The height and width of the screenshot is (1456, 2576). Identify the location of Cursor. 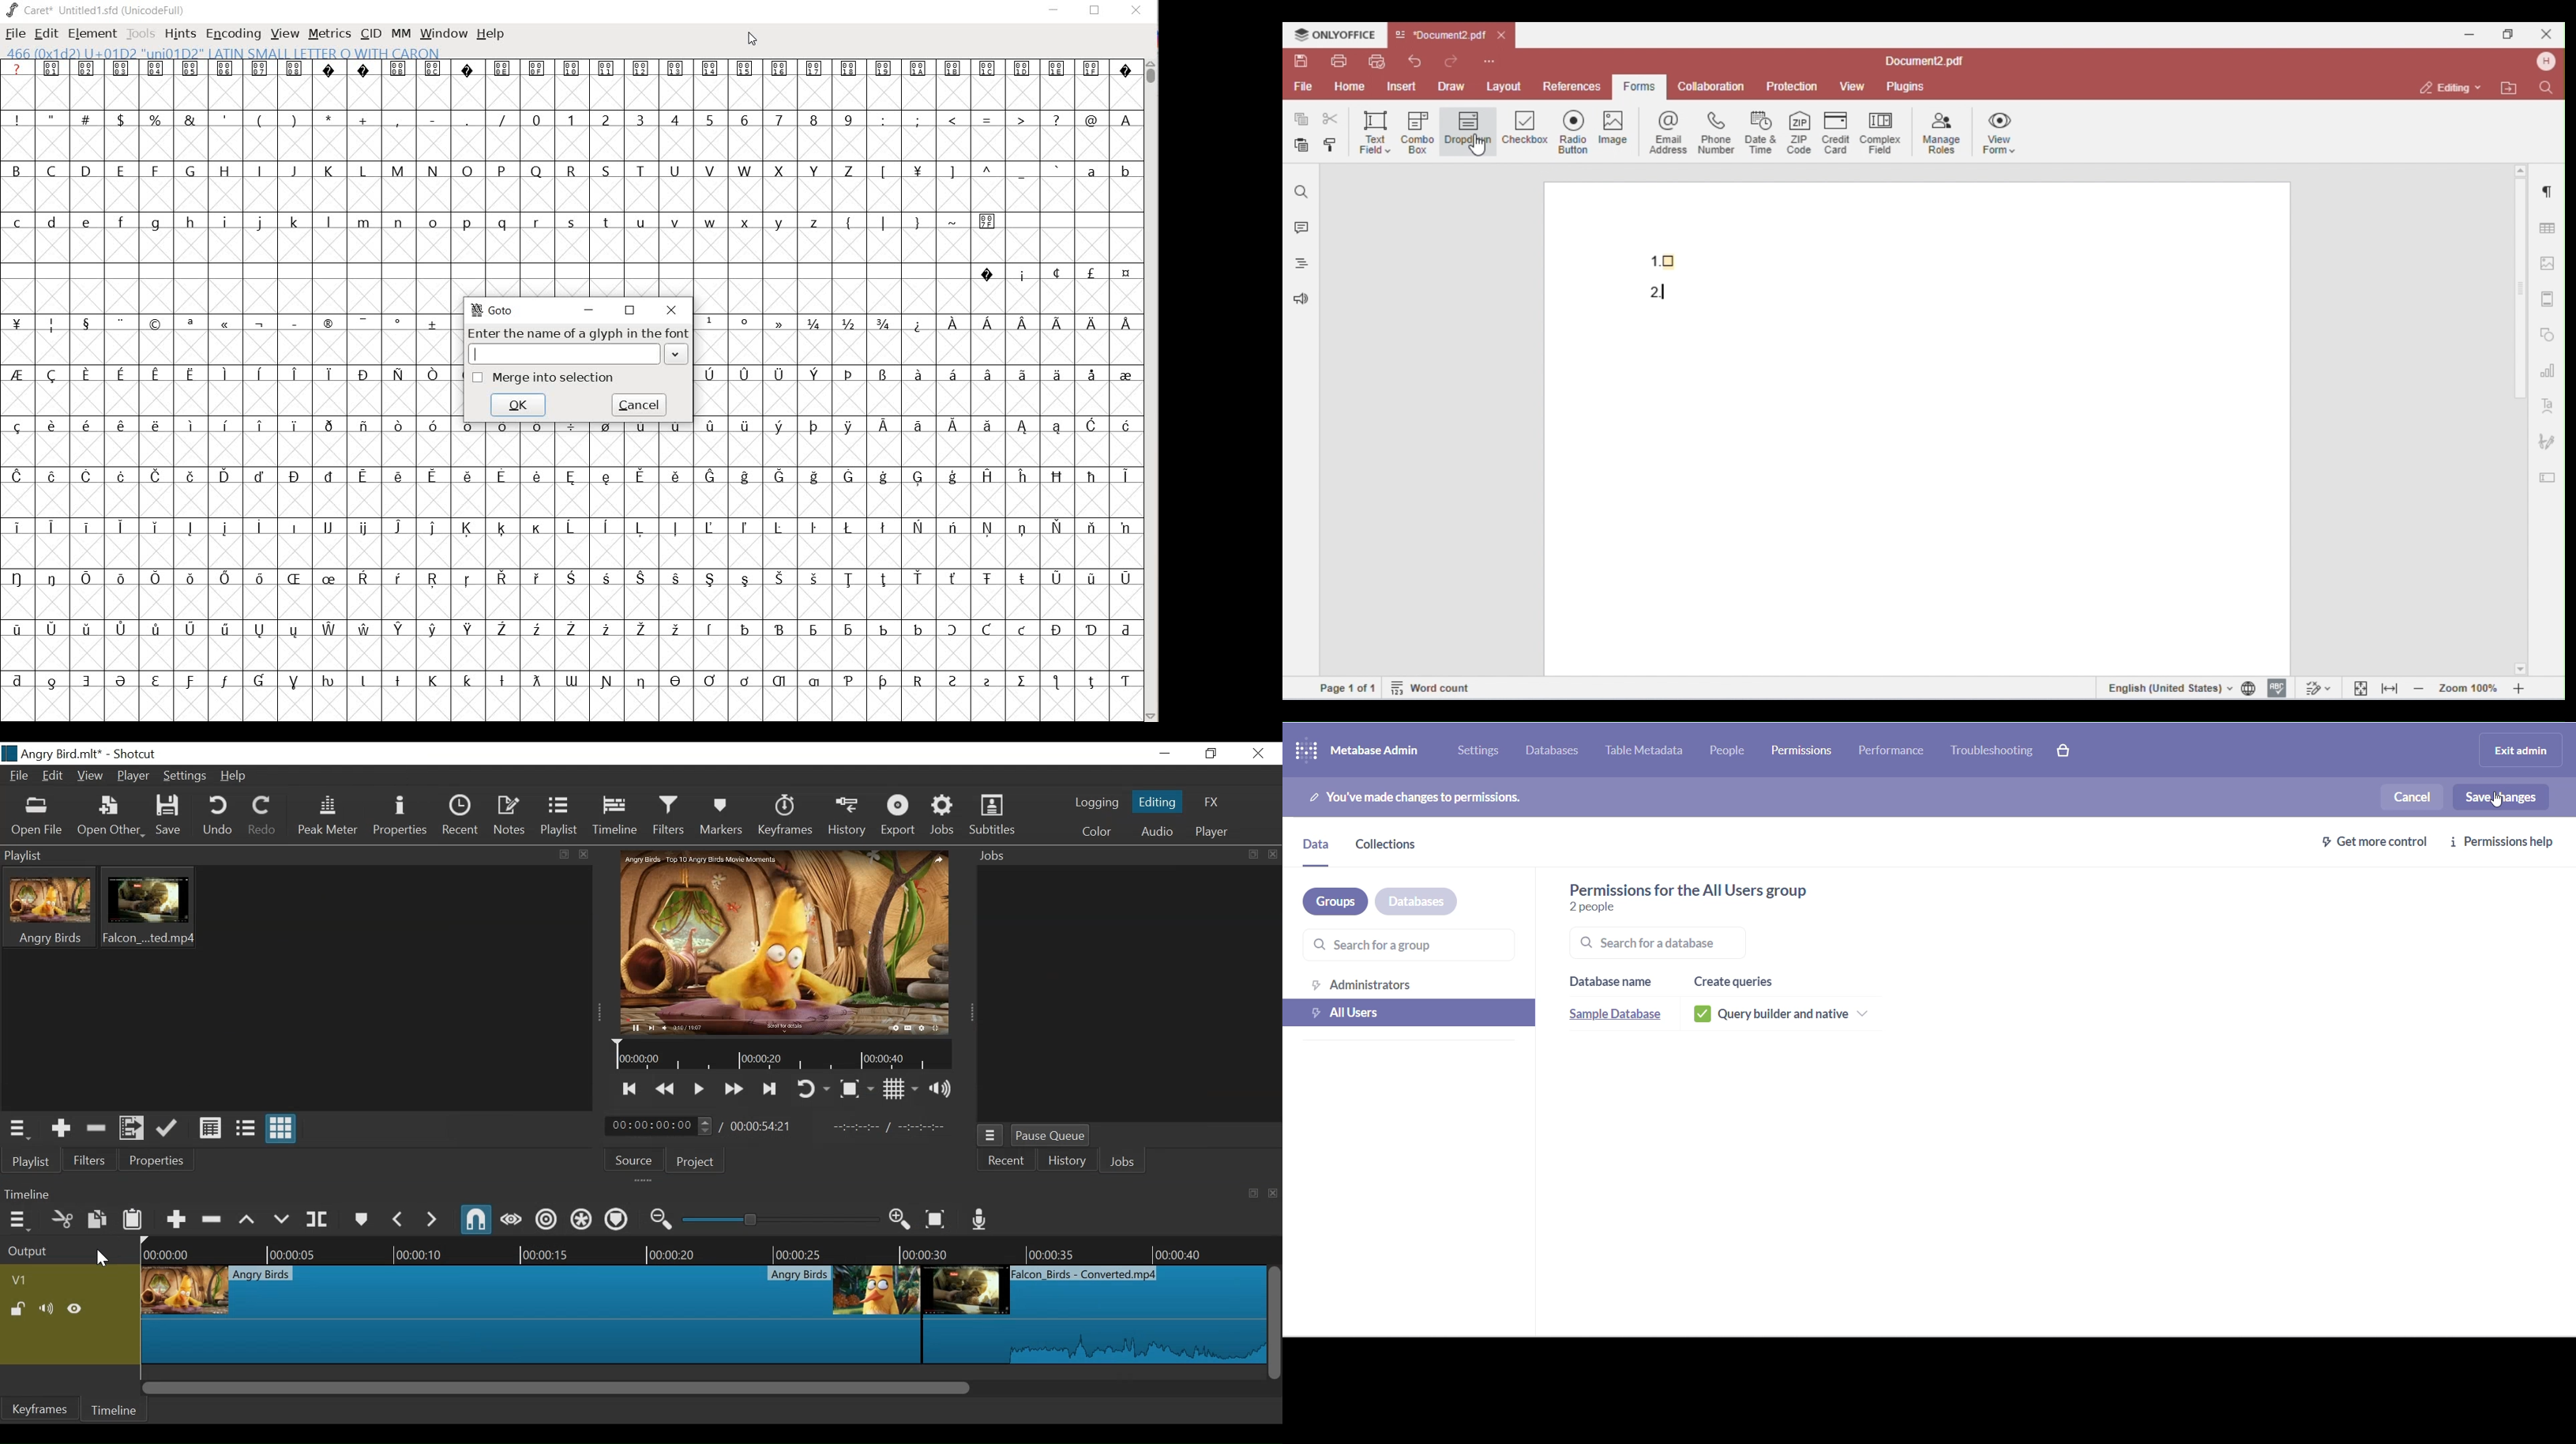
(104, 1257).